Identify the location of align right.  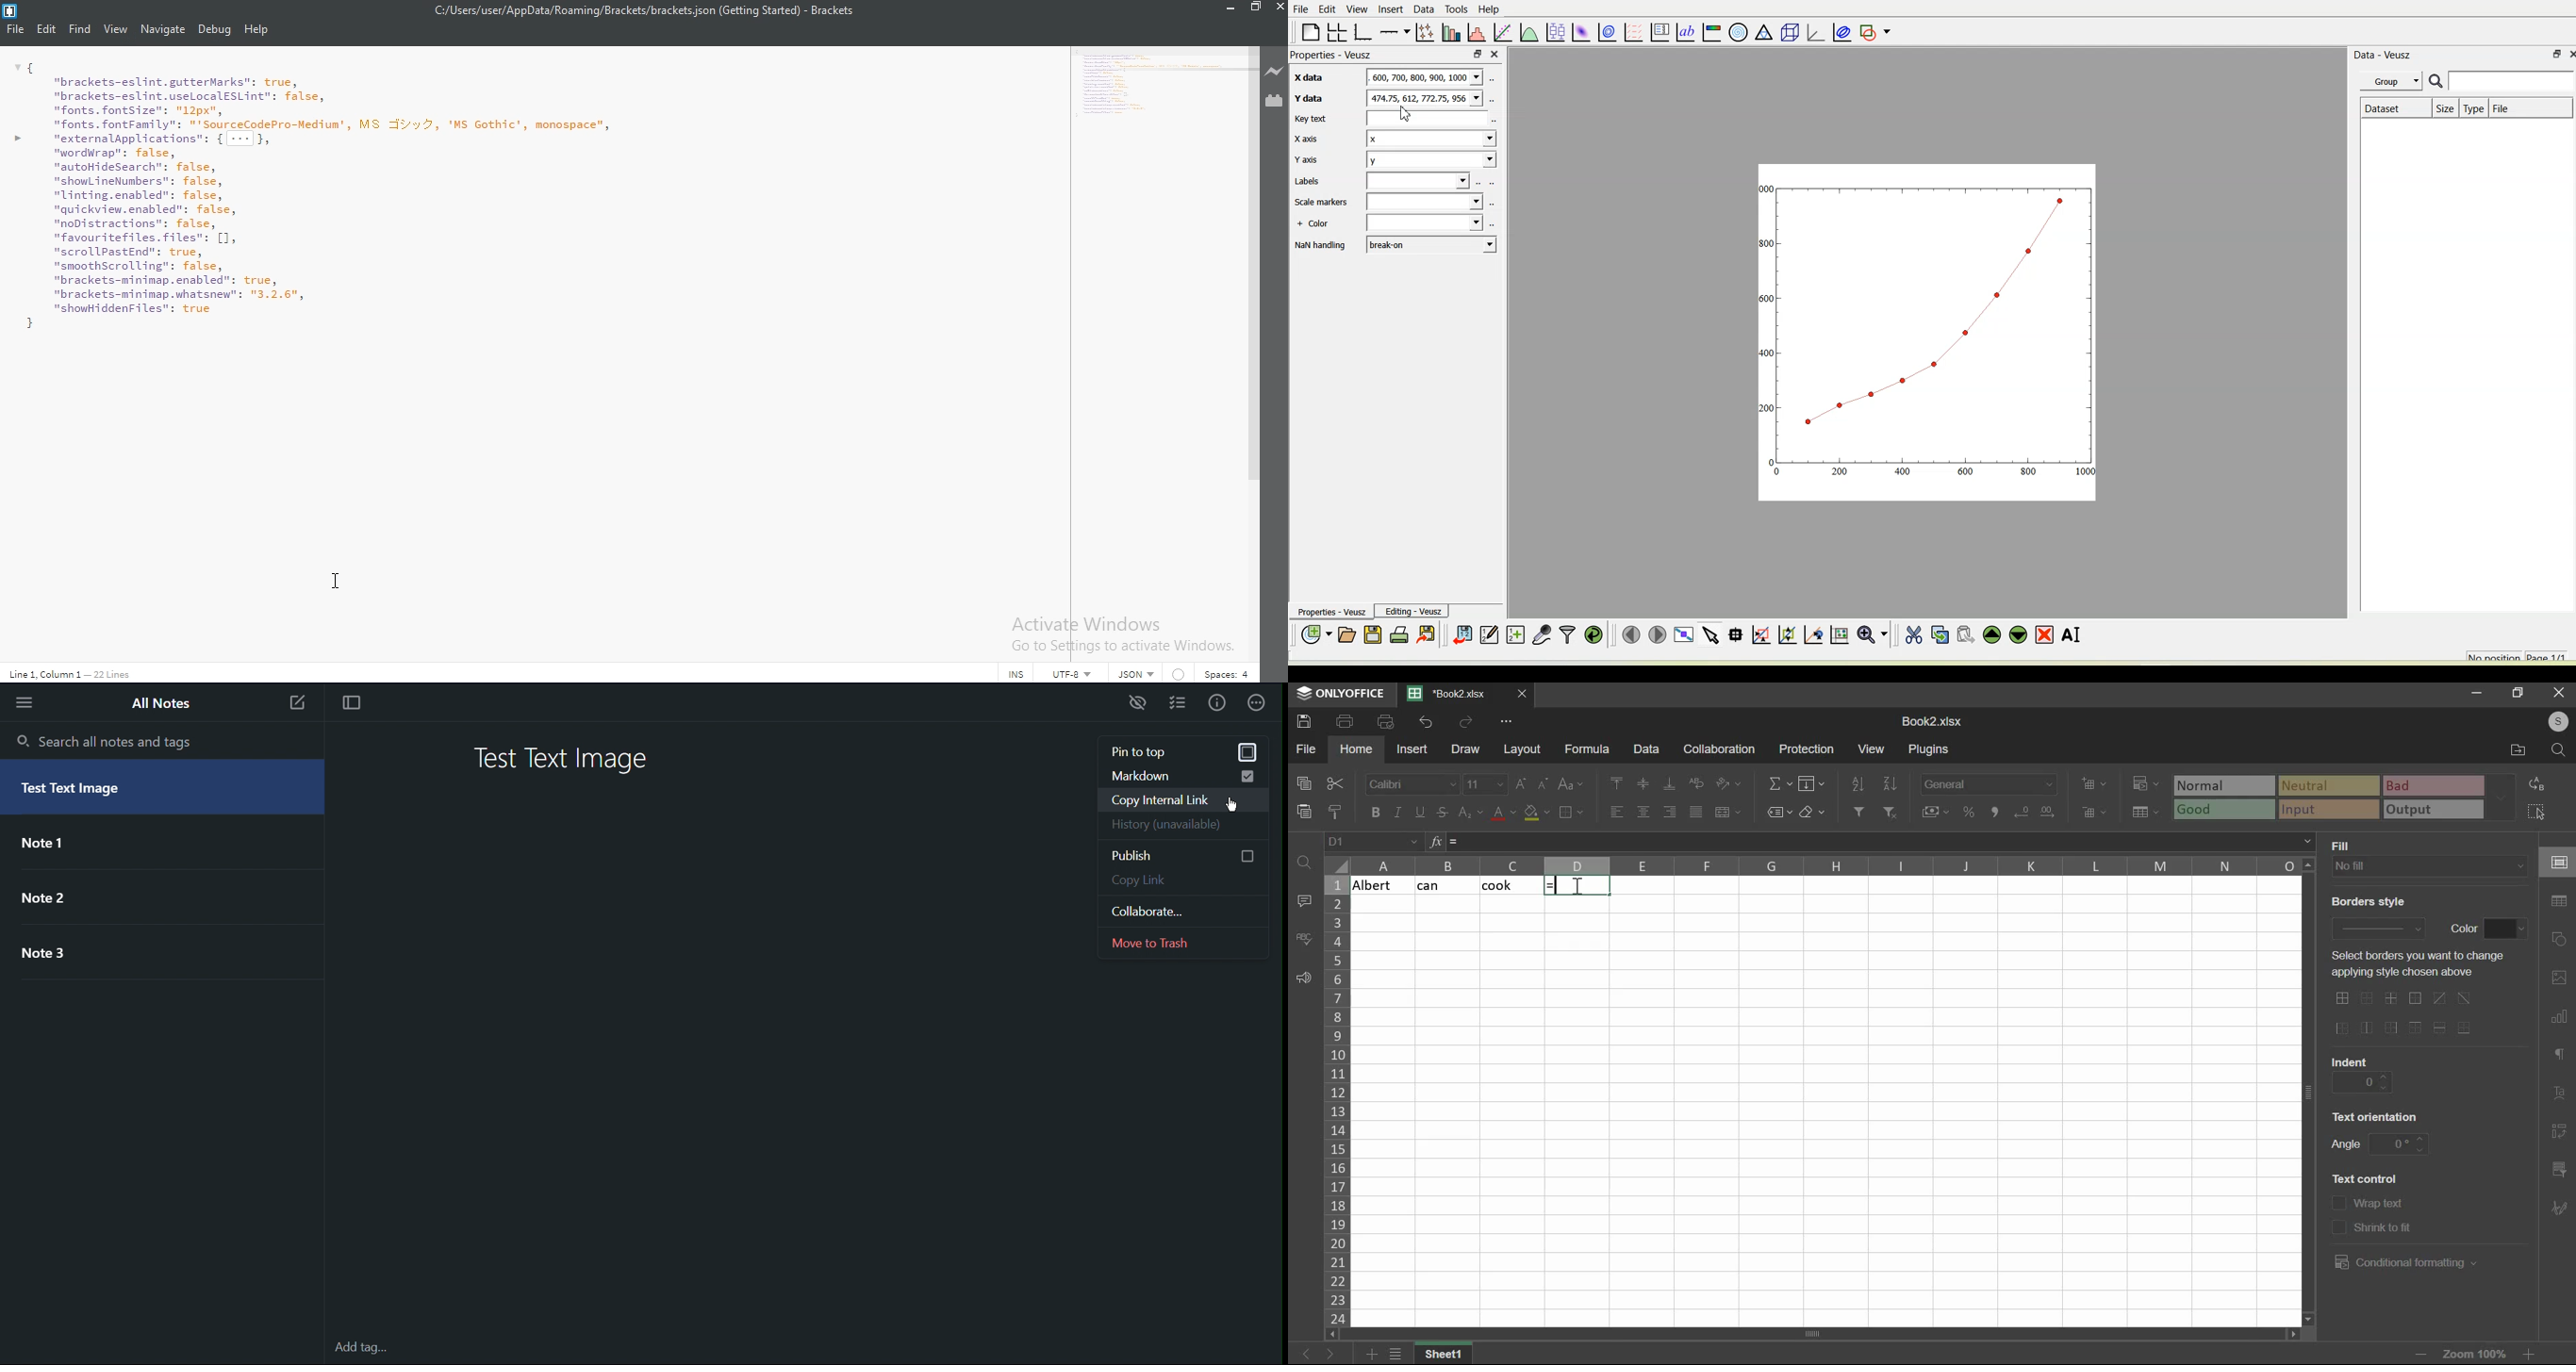
(1670, 812).